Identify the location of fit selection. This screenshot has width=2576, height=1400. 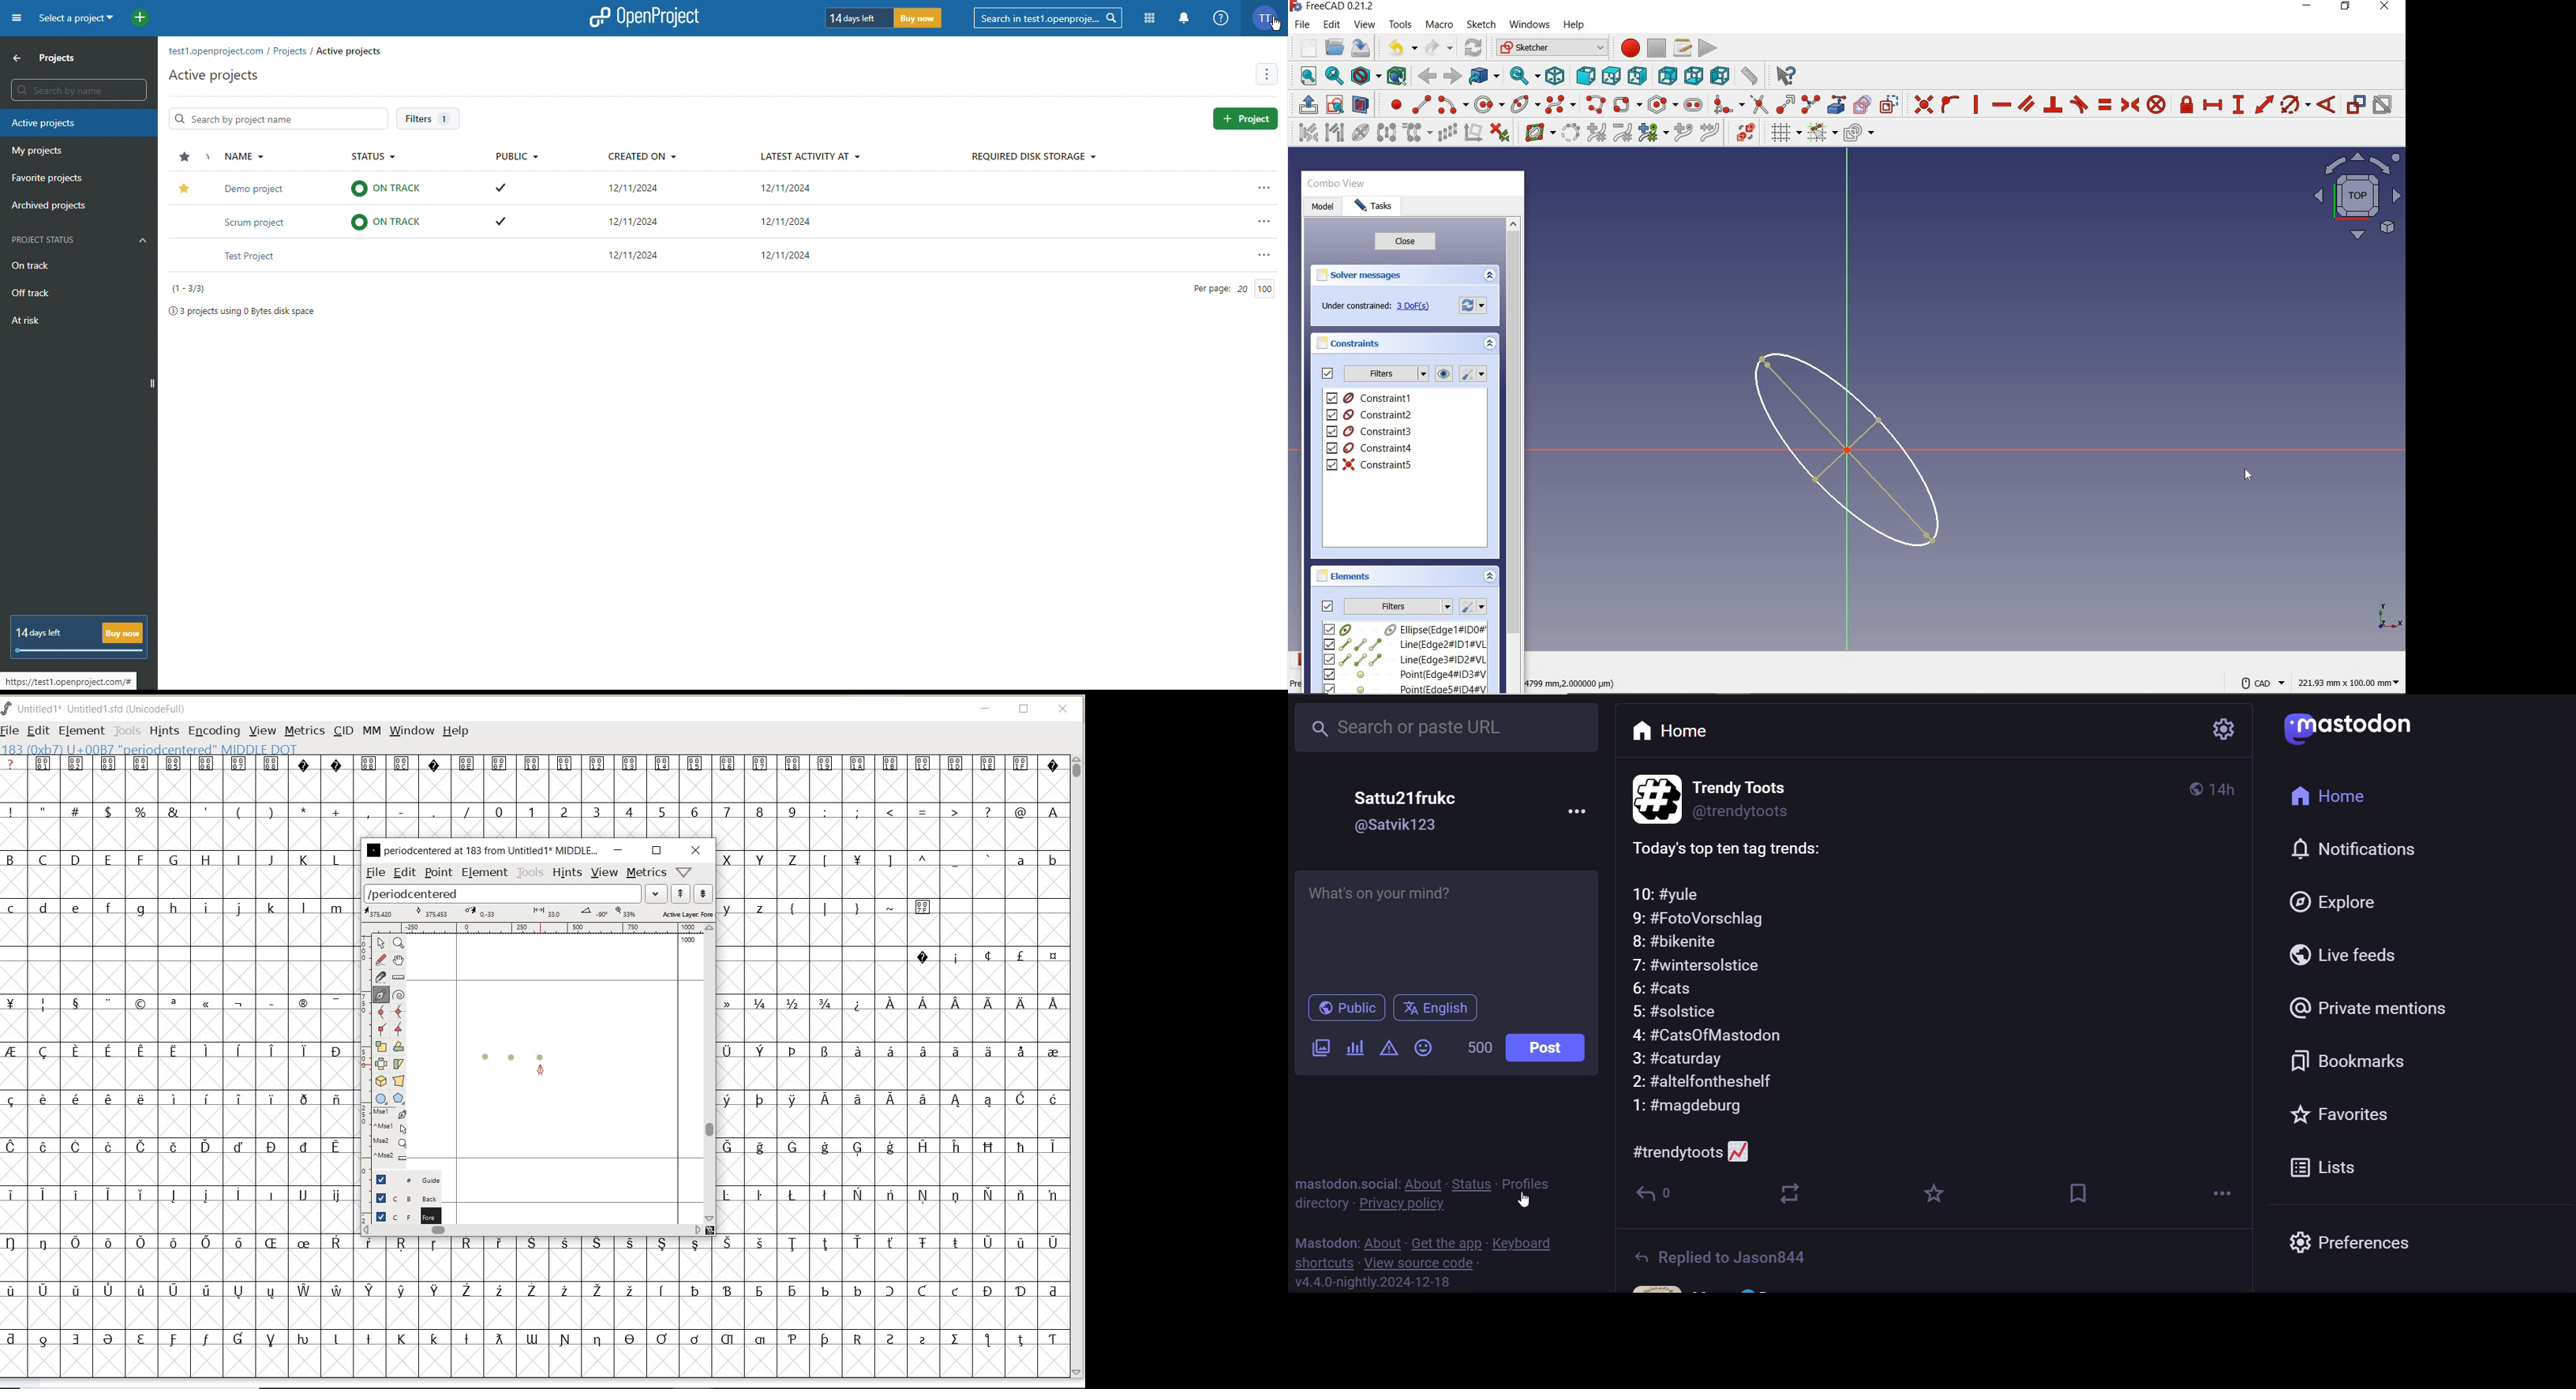
(1333, 77).